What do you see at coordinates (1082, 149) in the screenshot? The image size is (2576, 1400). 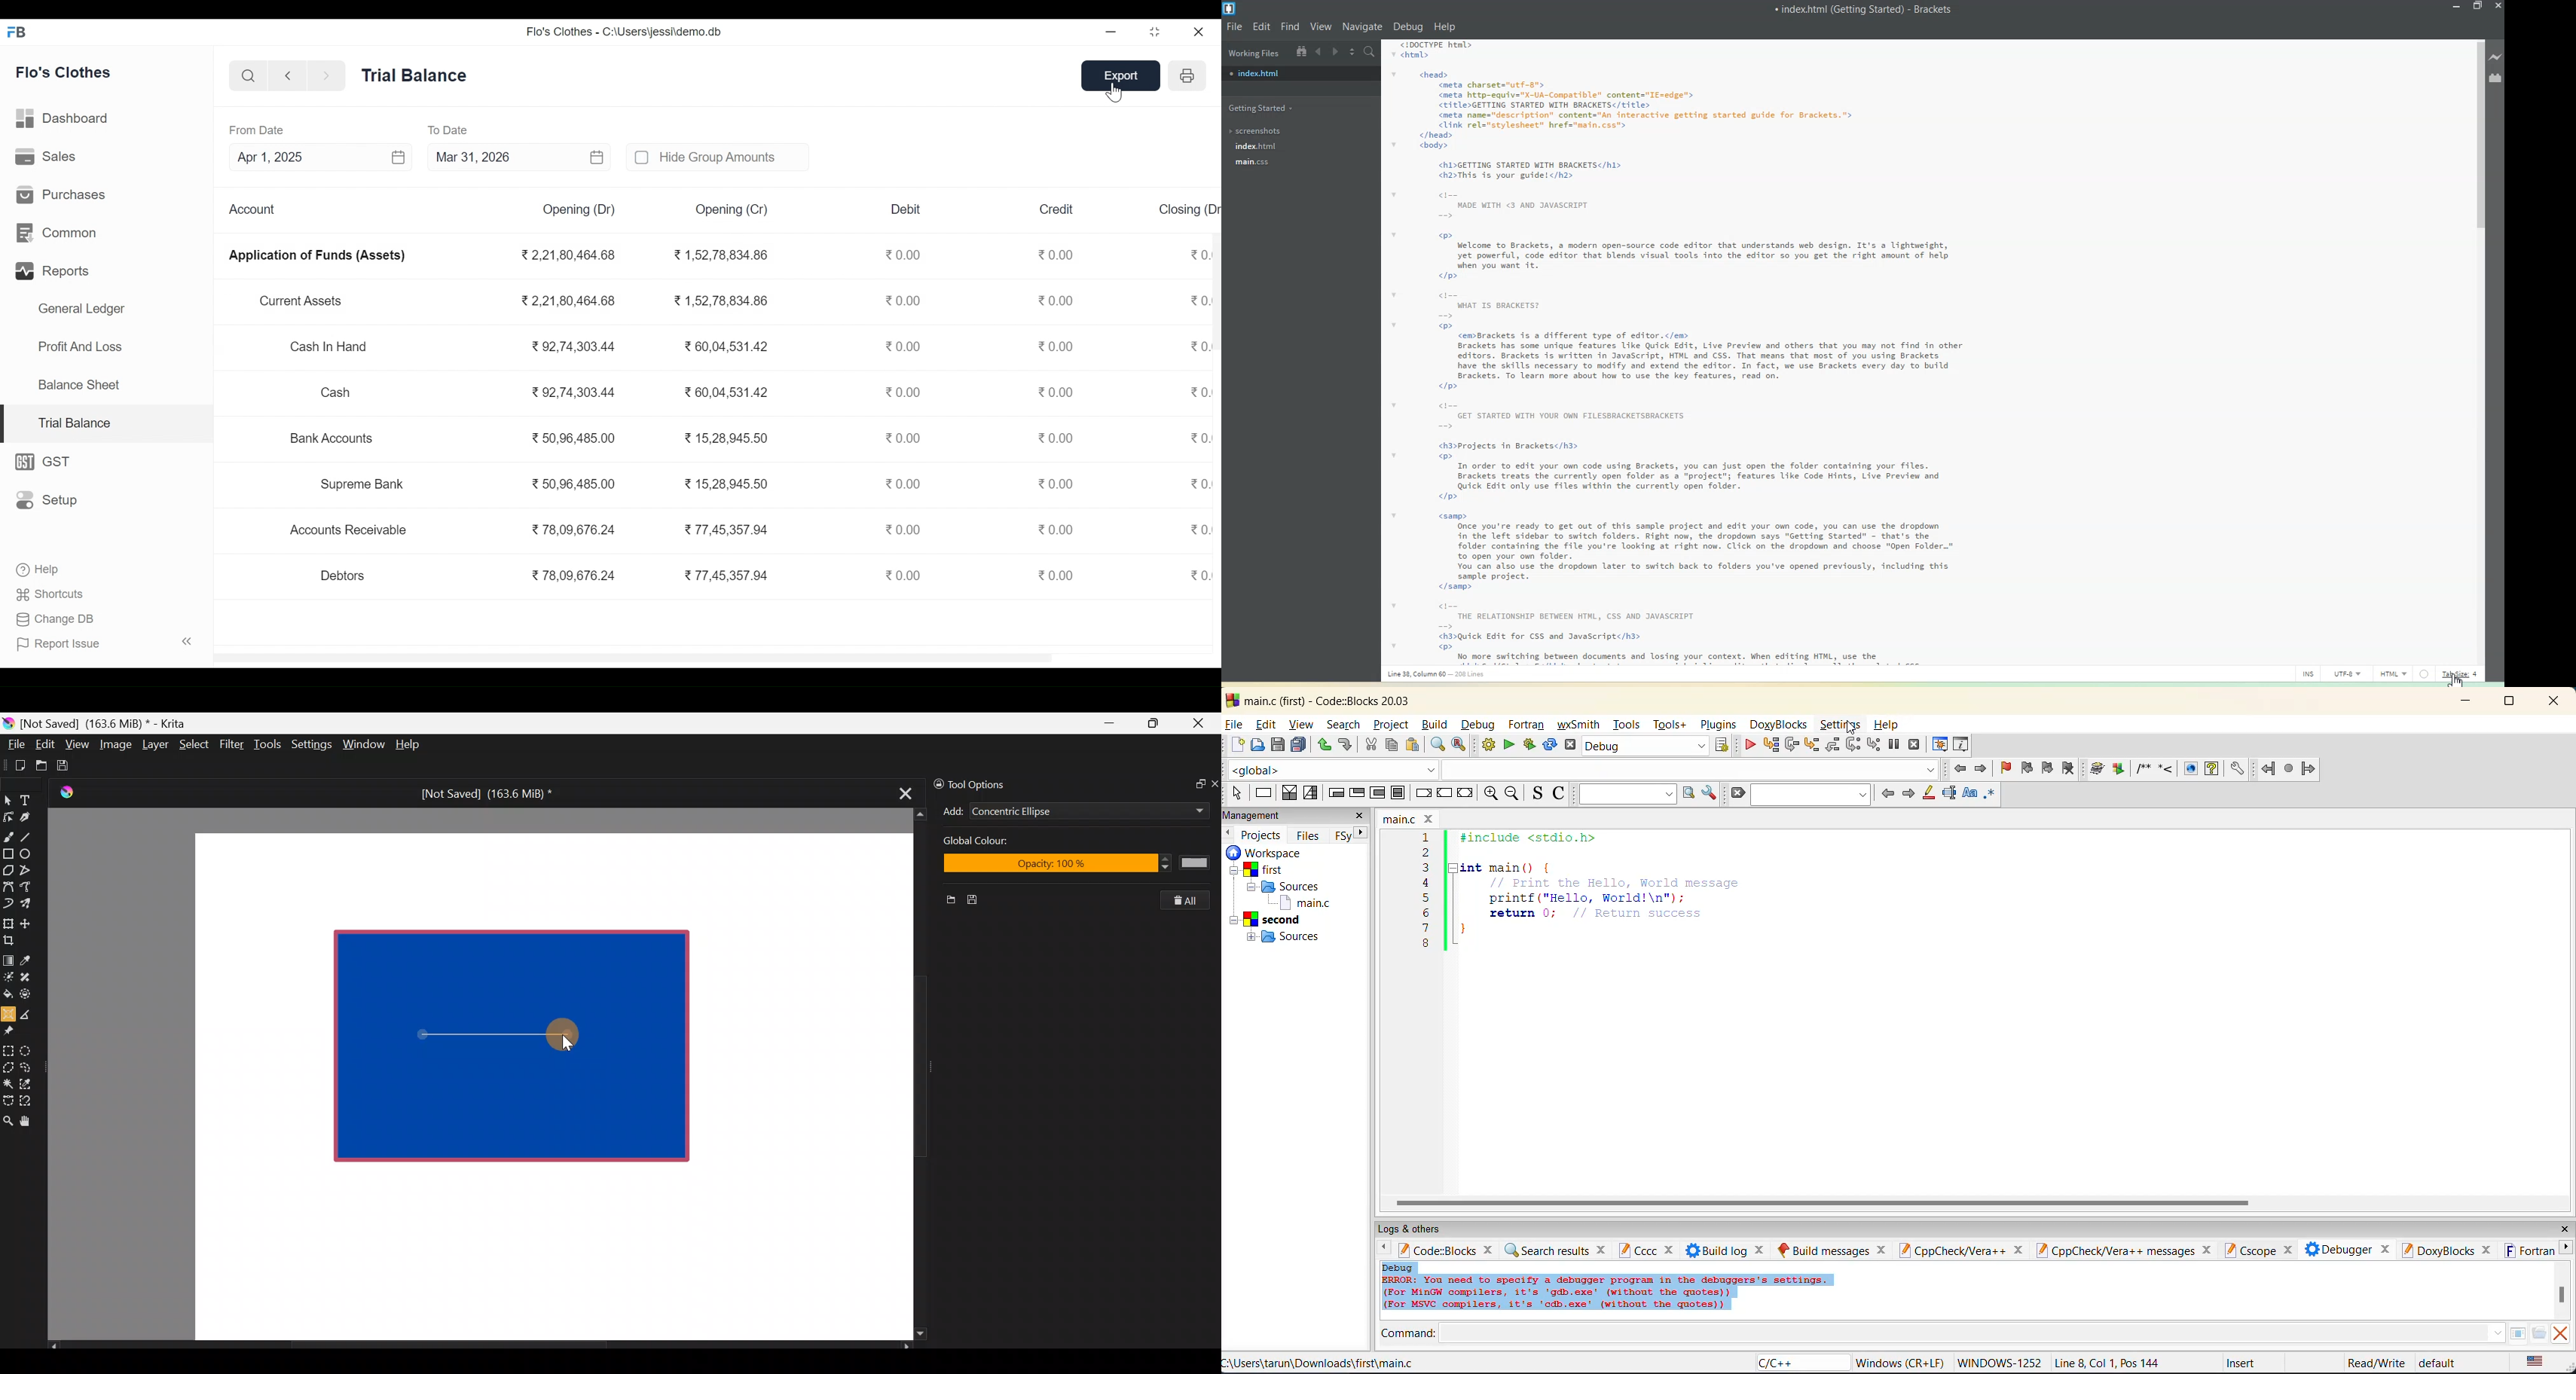 I see `csv ` at bounding box center [1082, 149].